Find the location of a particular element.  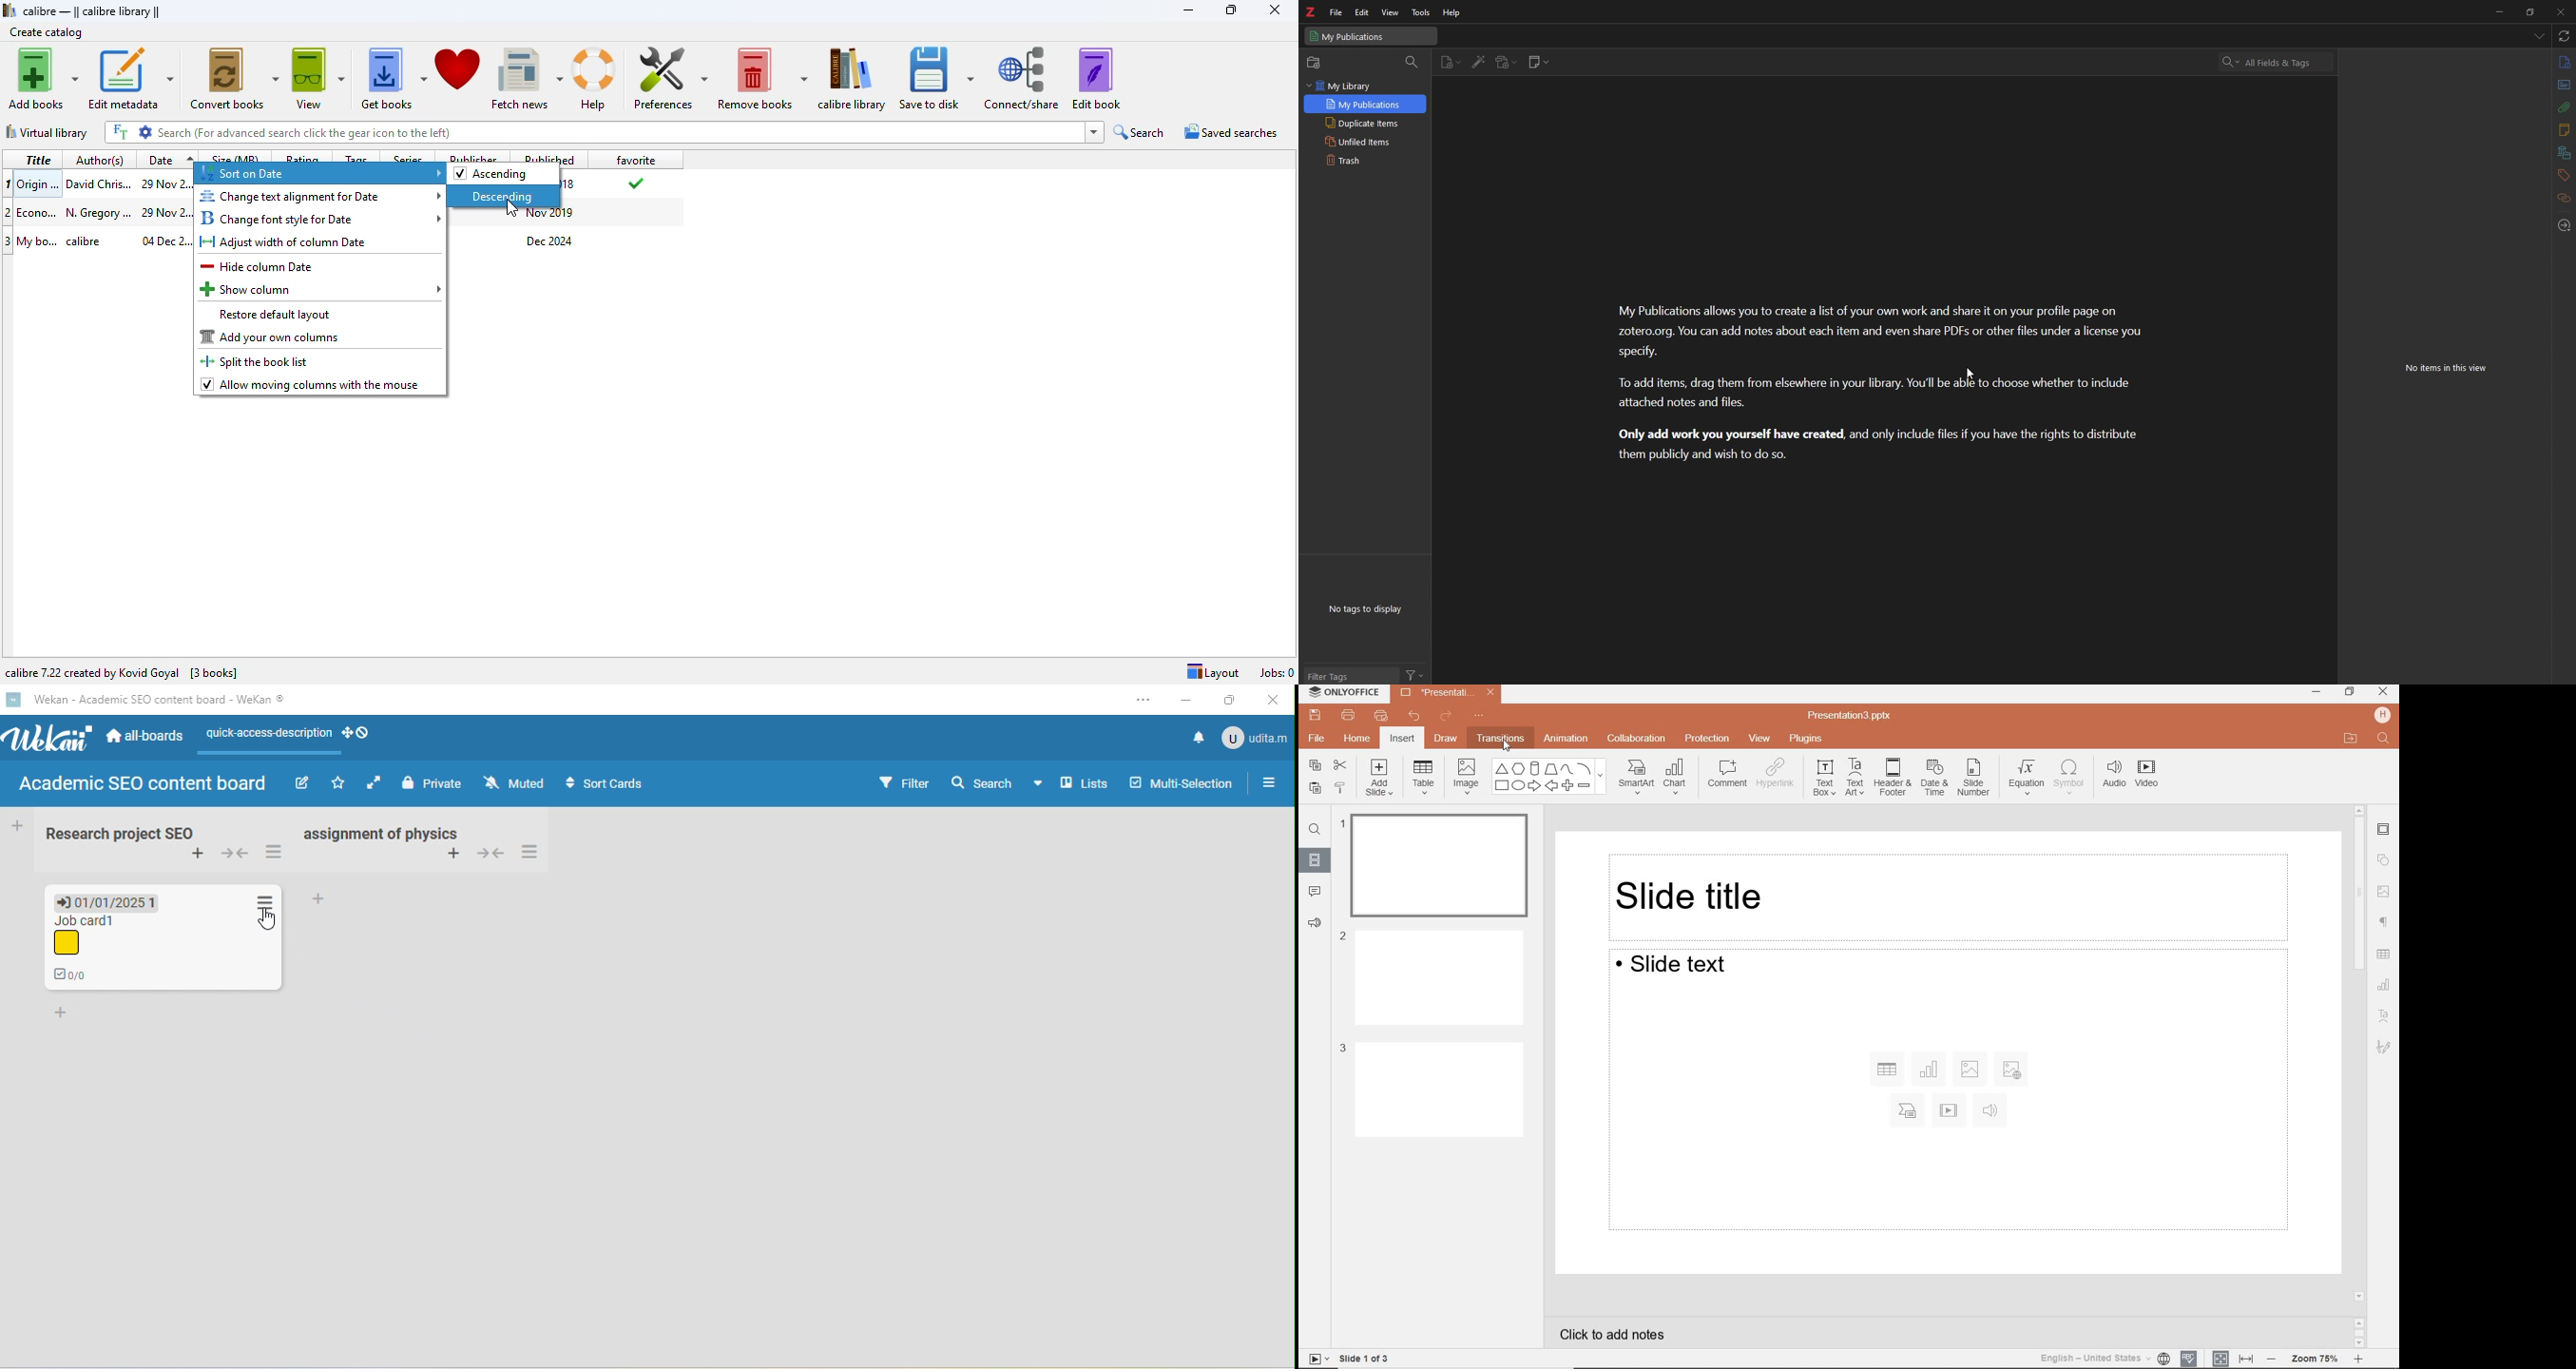

size(MB) is located at coordinates (237, 157).